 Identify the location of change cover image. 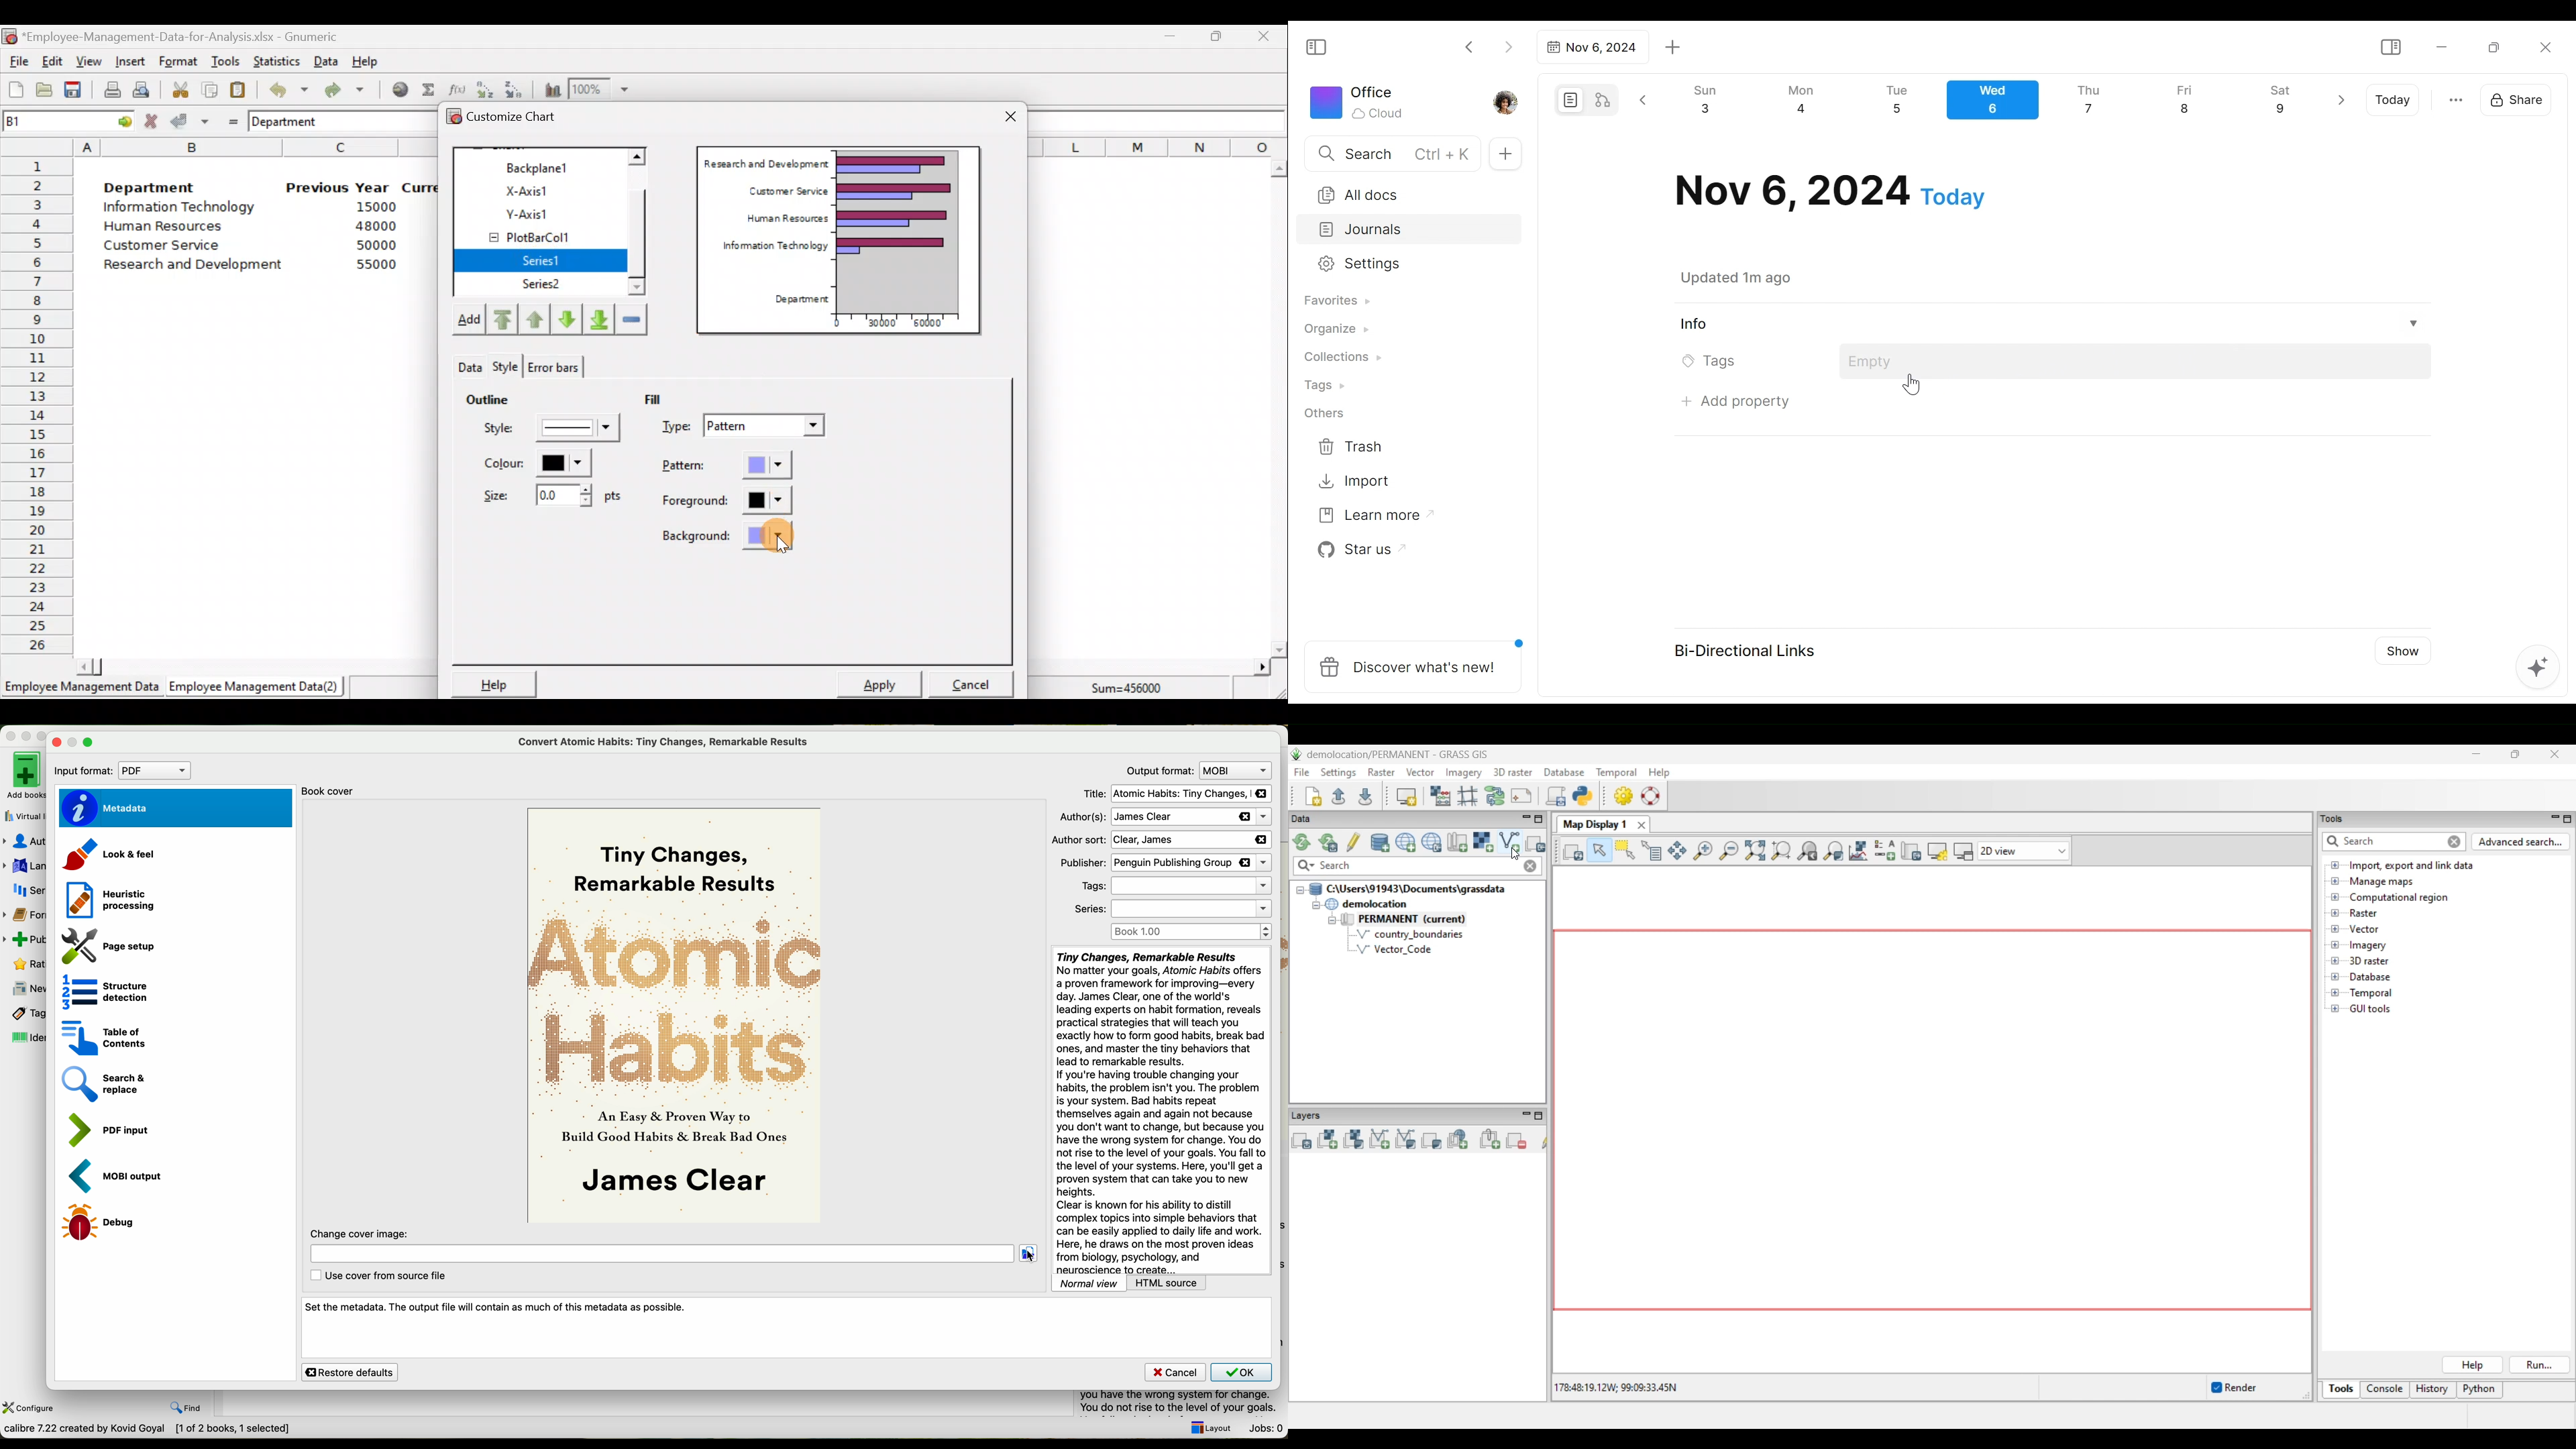
(361, 1233).